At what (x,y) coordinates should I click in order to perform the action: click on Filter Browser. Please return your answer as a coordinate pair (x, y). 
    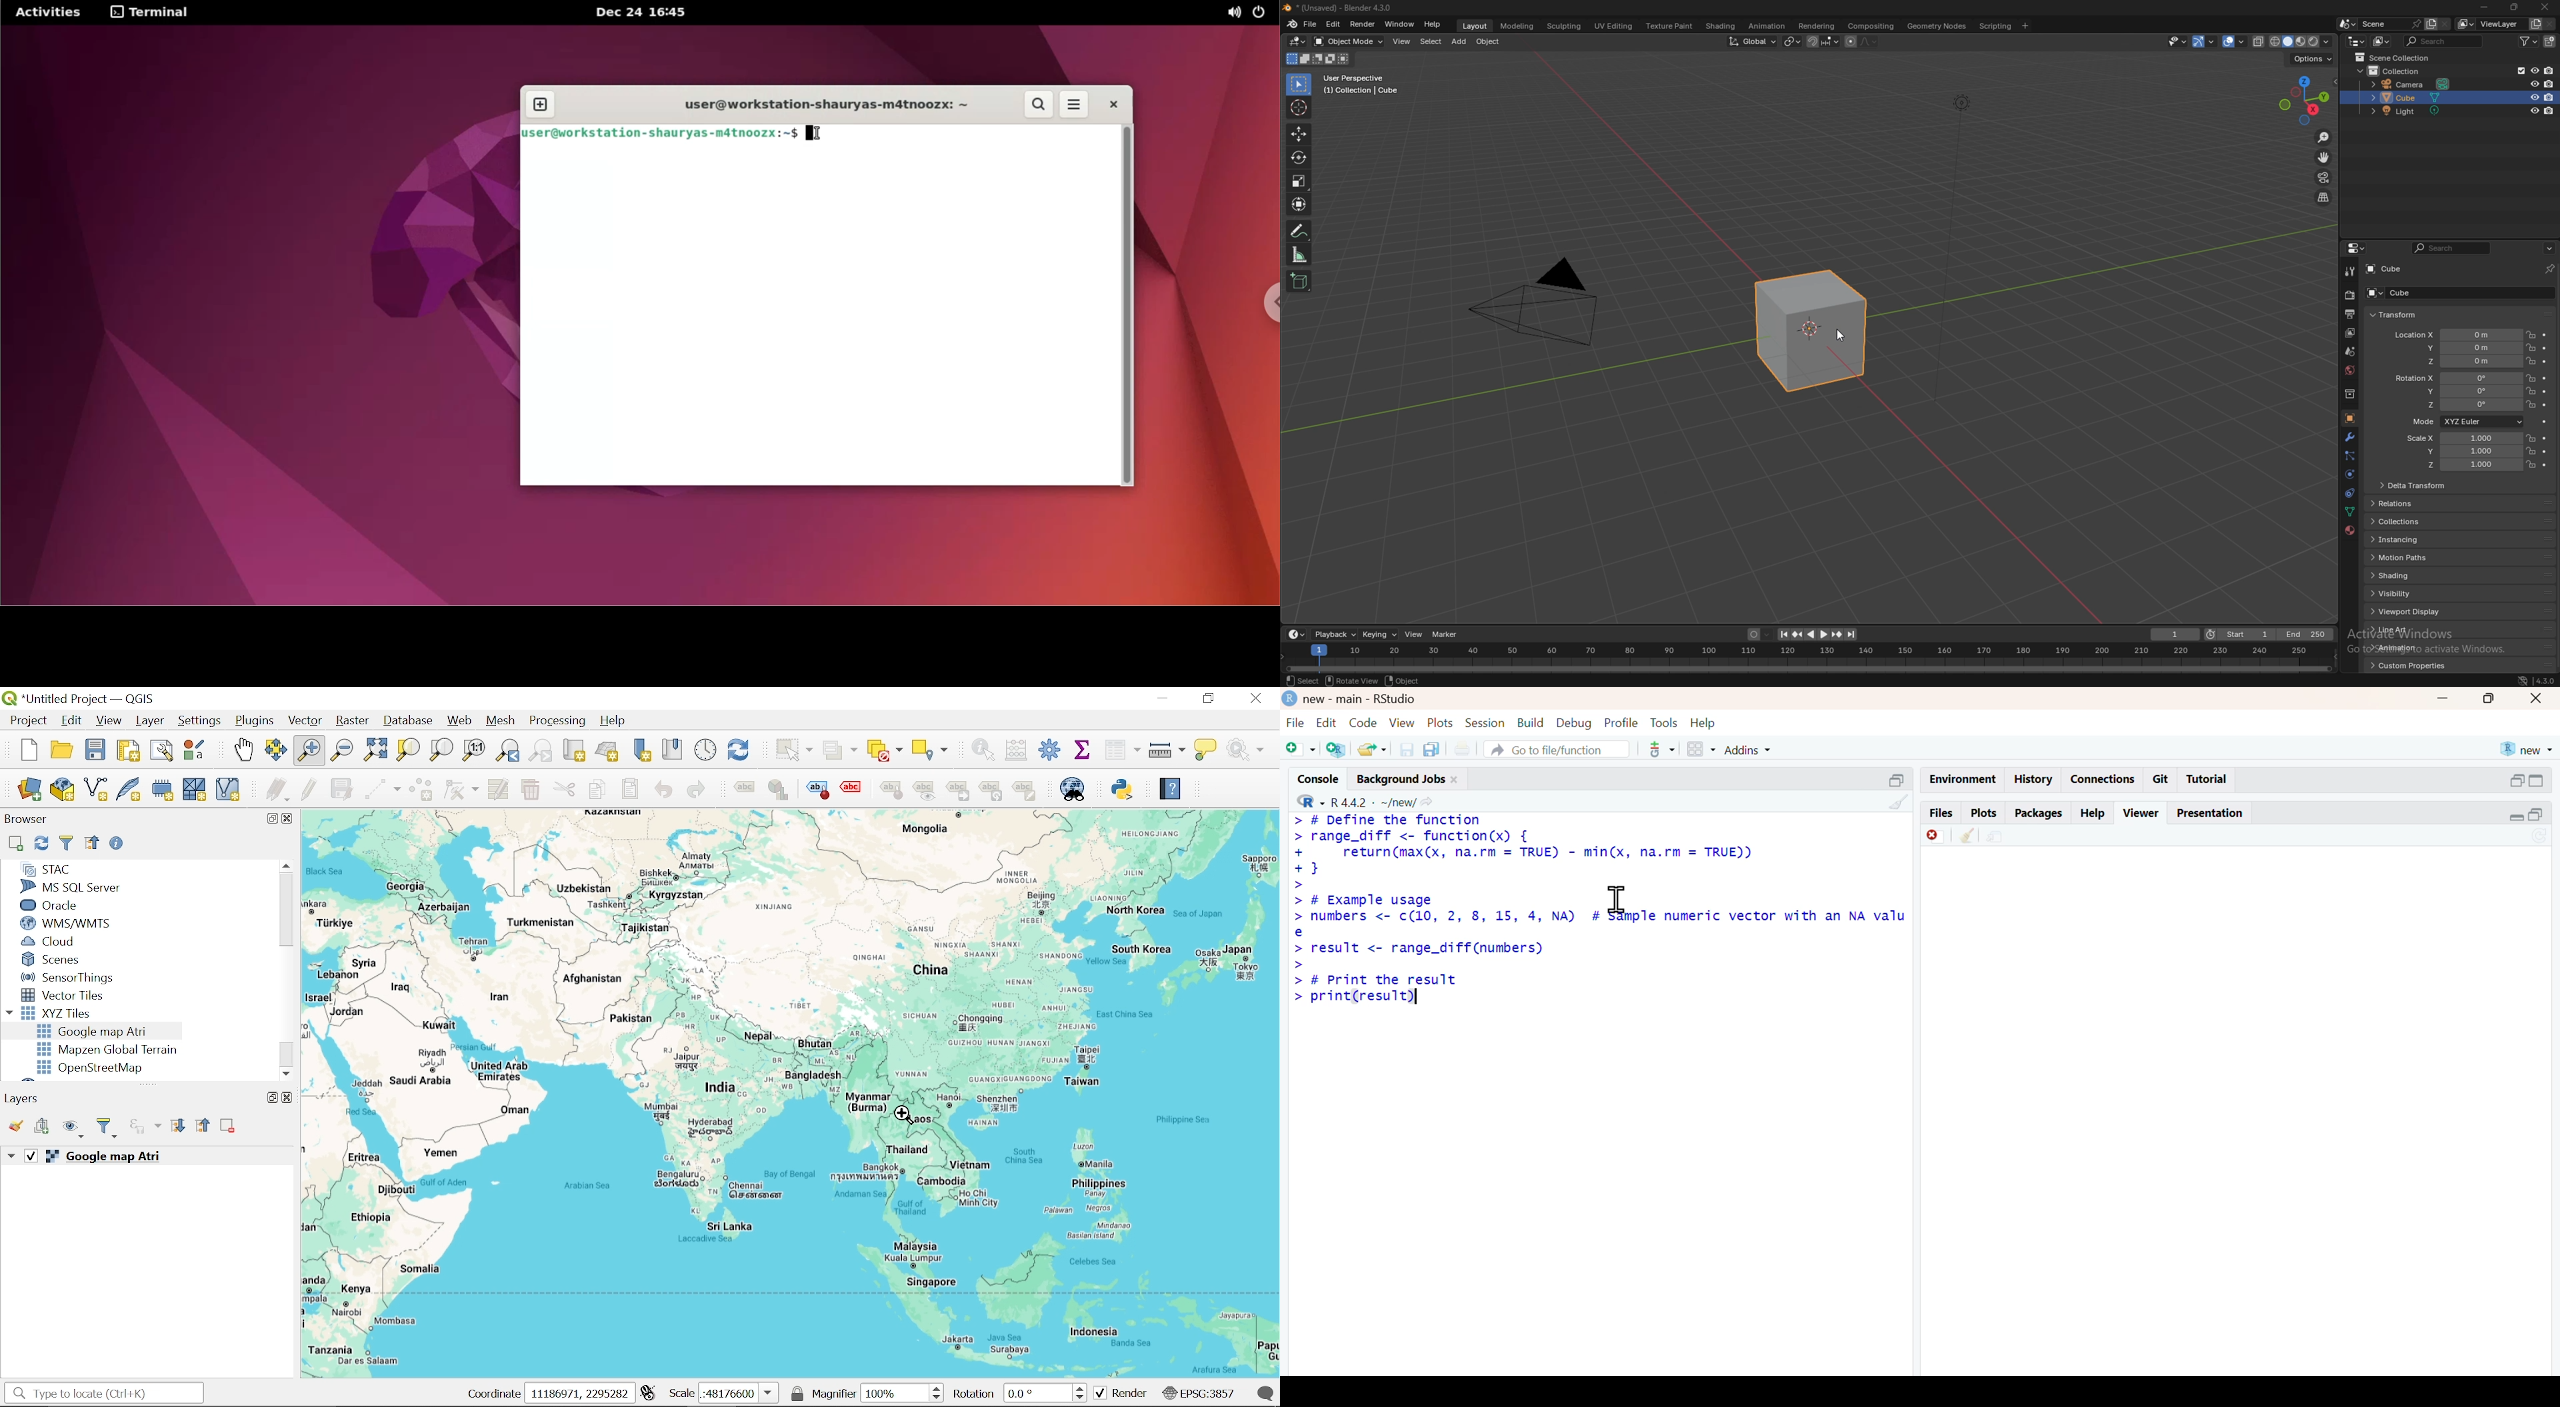
    Looking at the image, I should click on (66, 843).